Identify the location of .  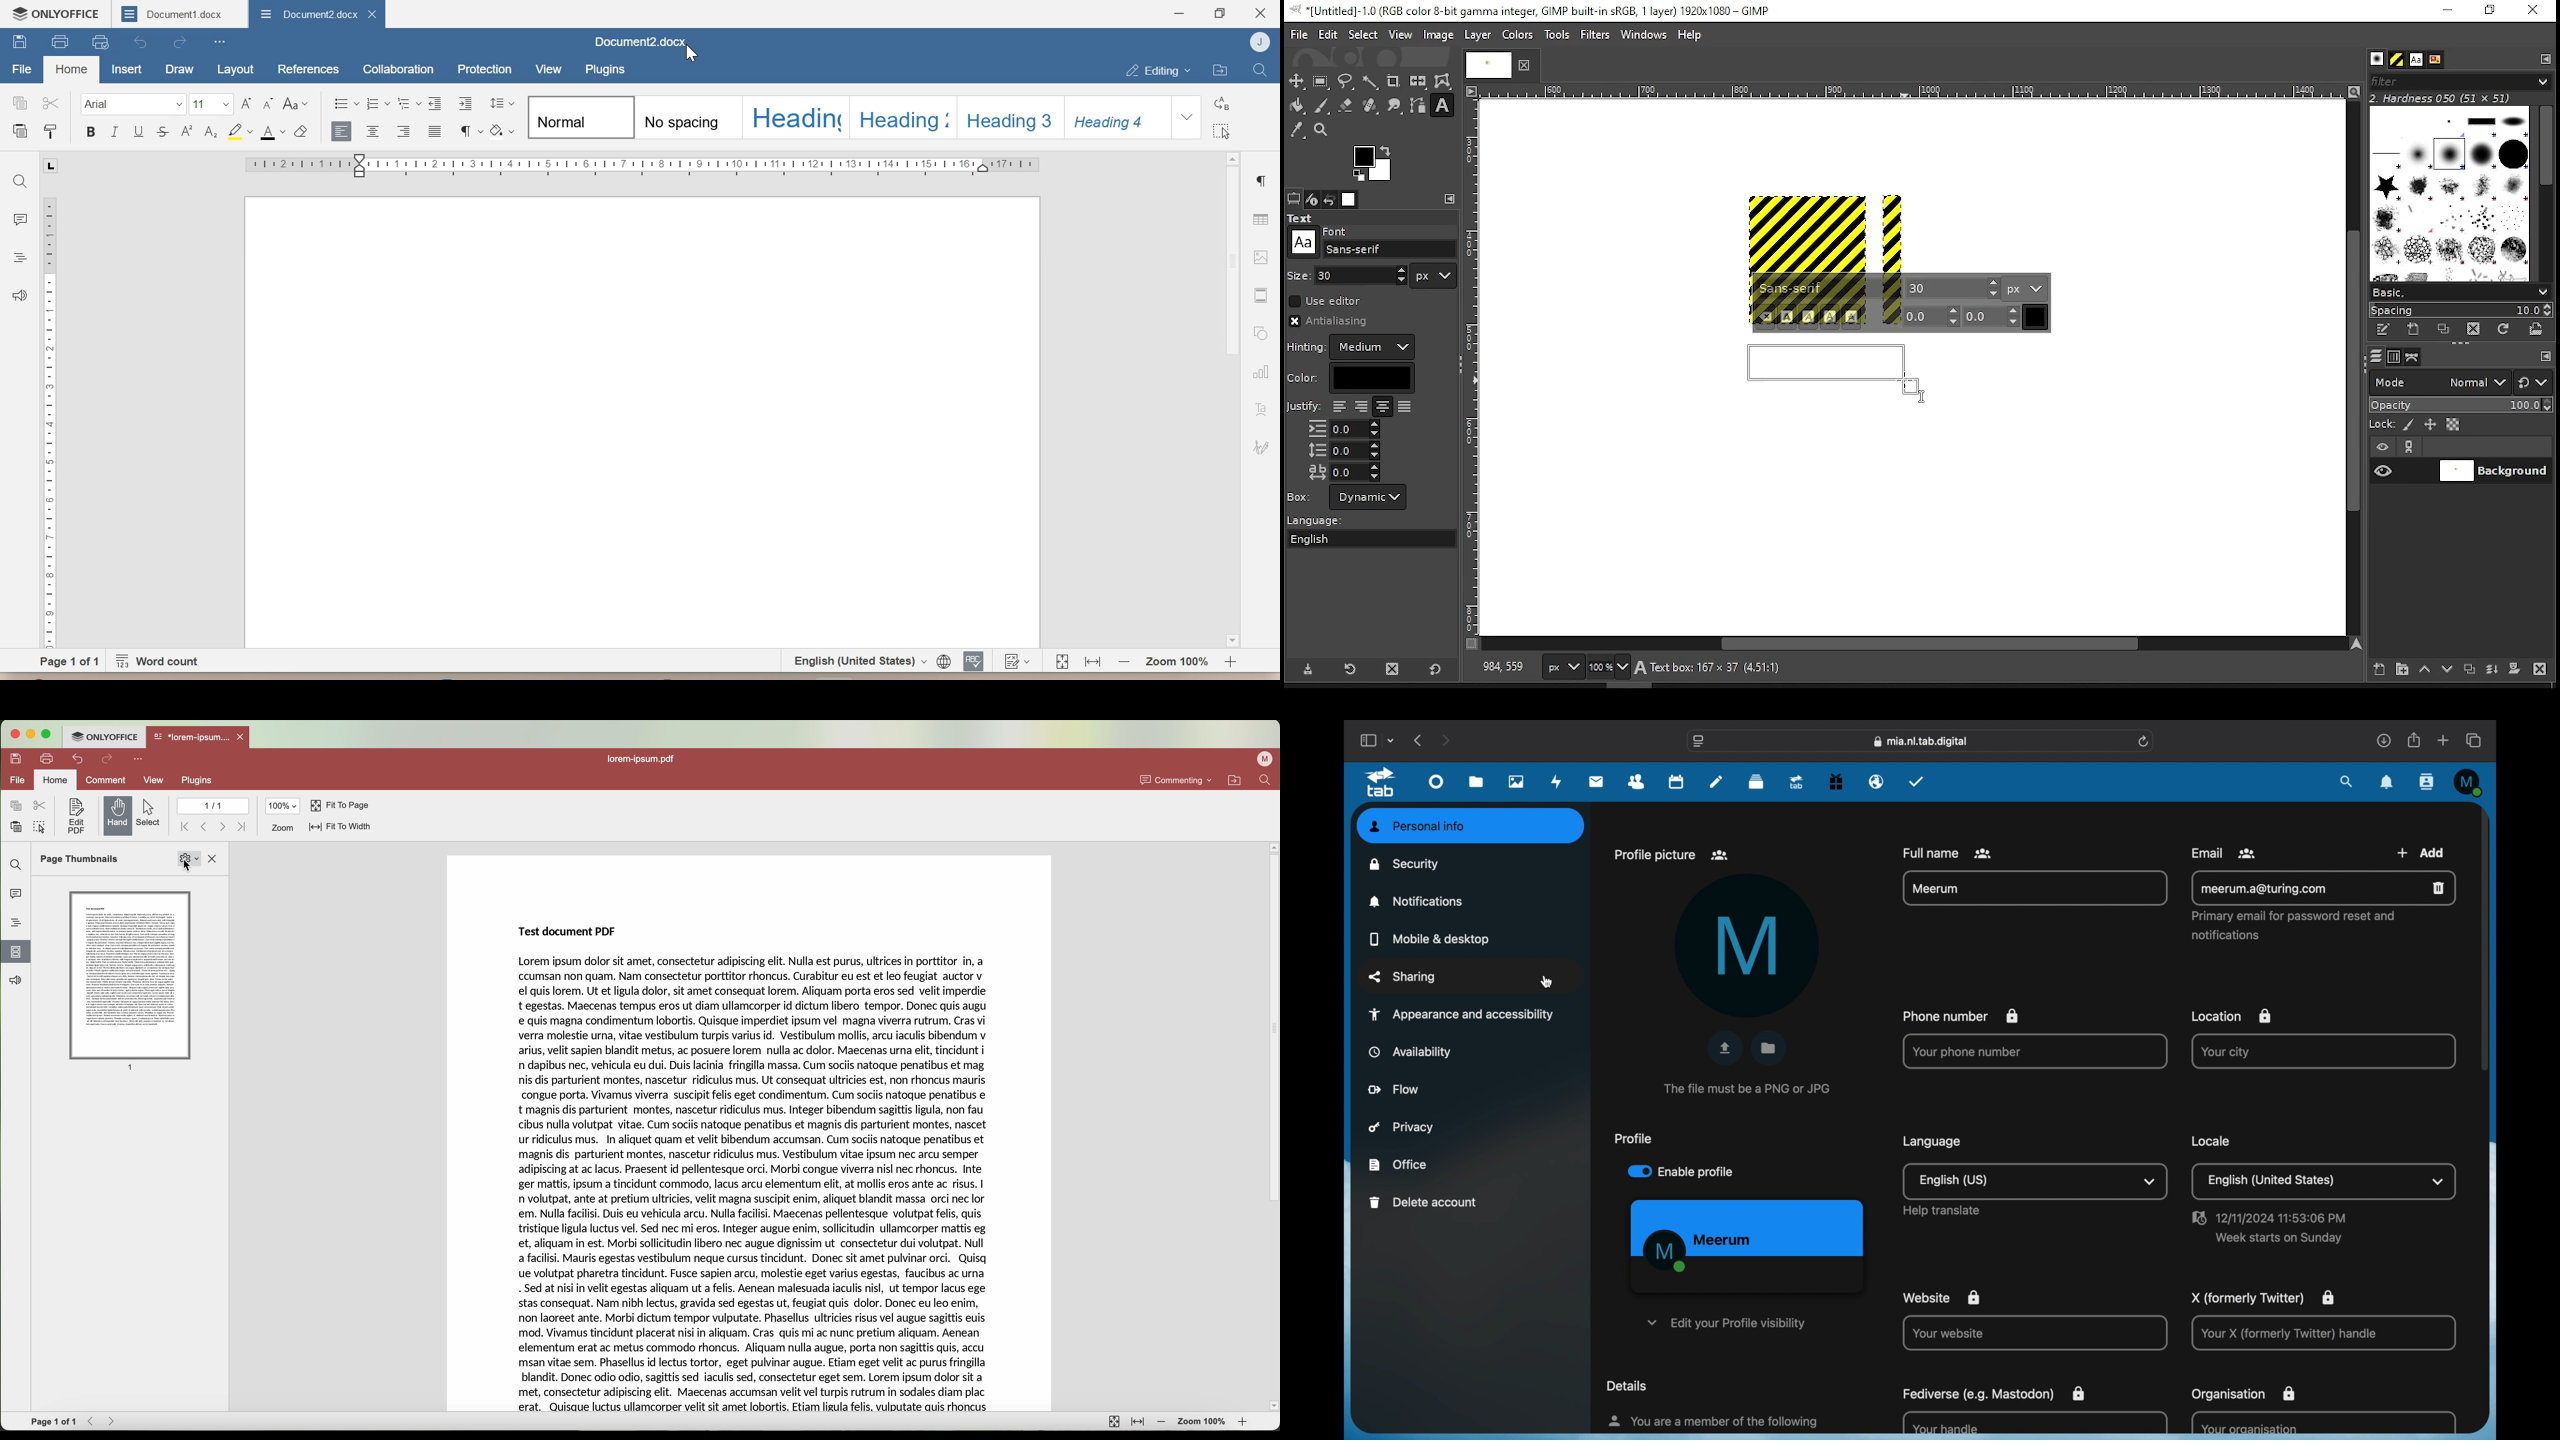
(1943, 1211).